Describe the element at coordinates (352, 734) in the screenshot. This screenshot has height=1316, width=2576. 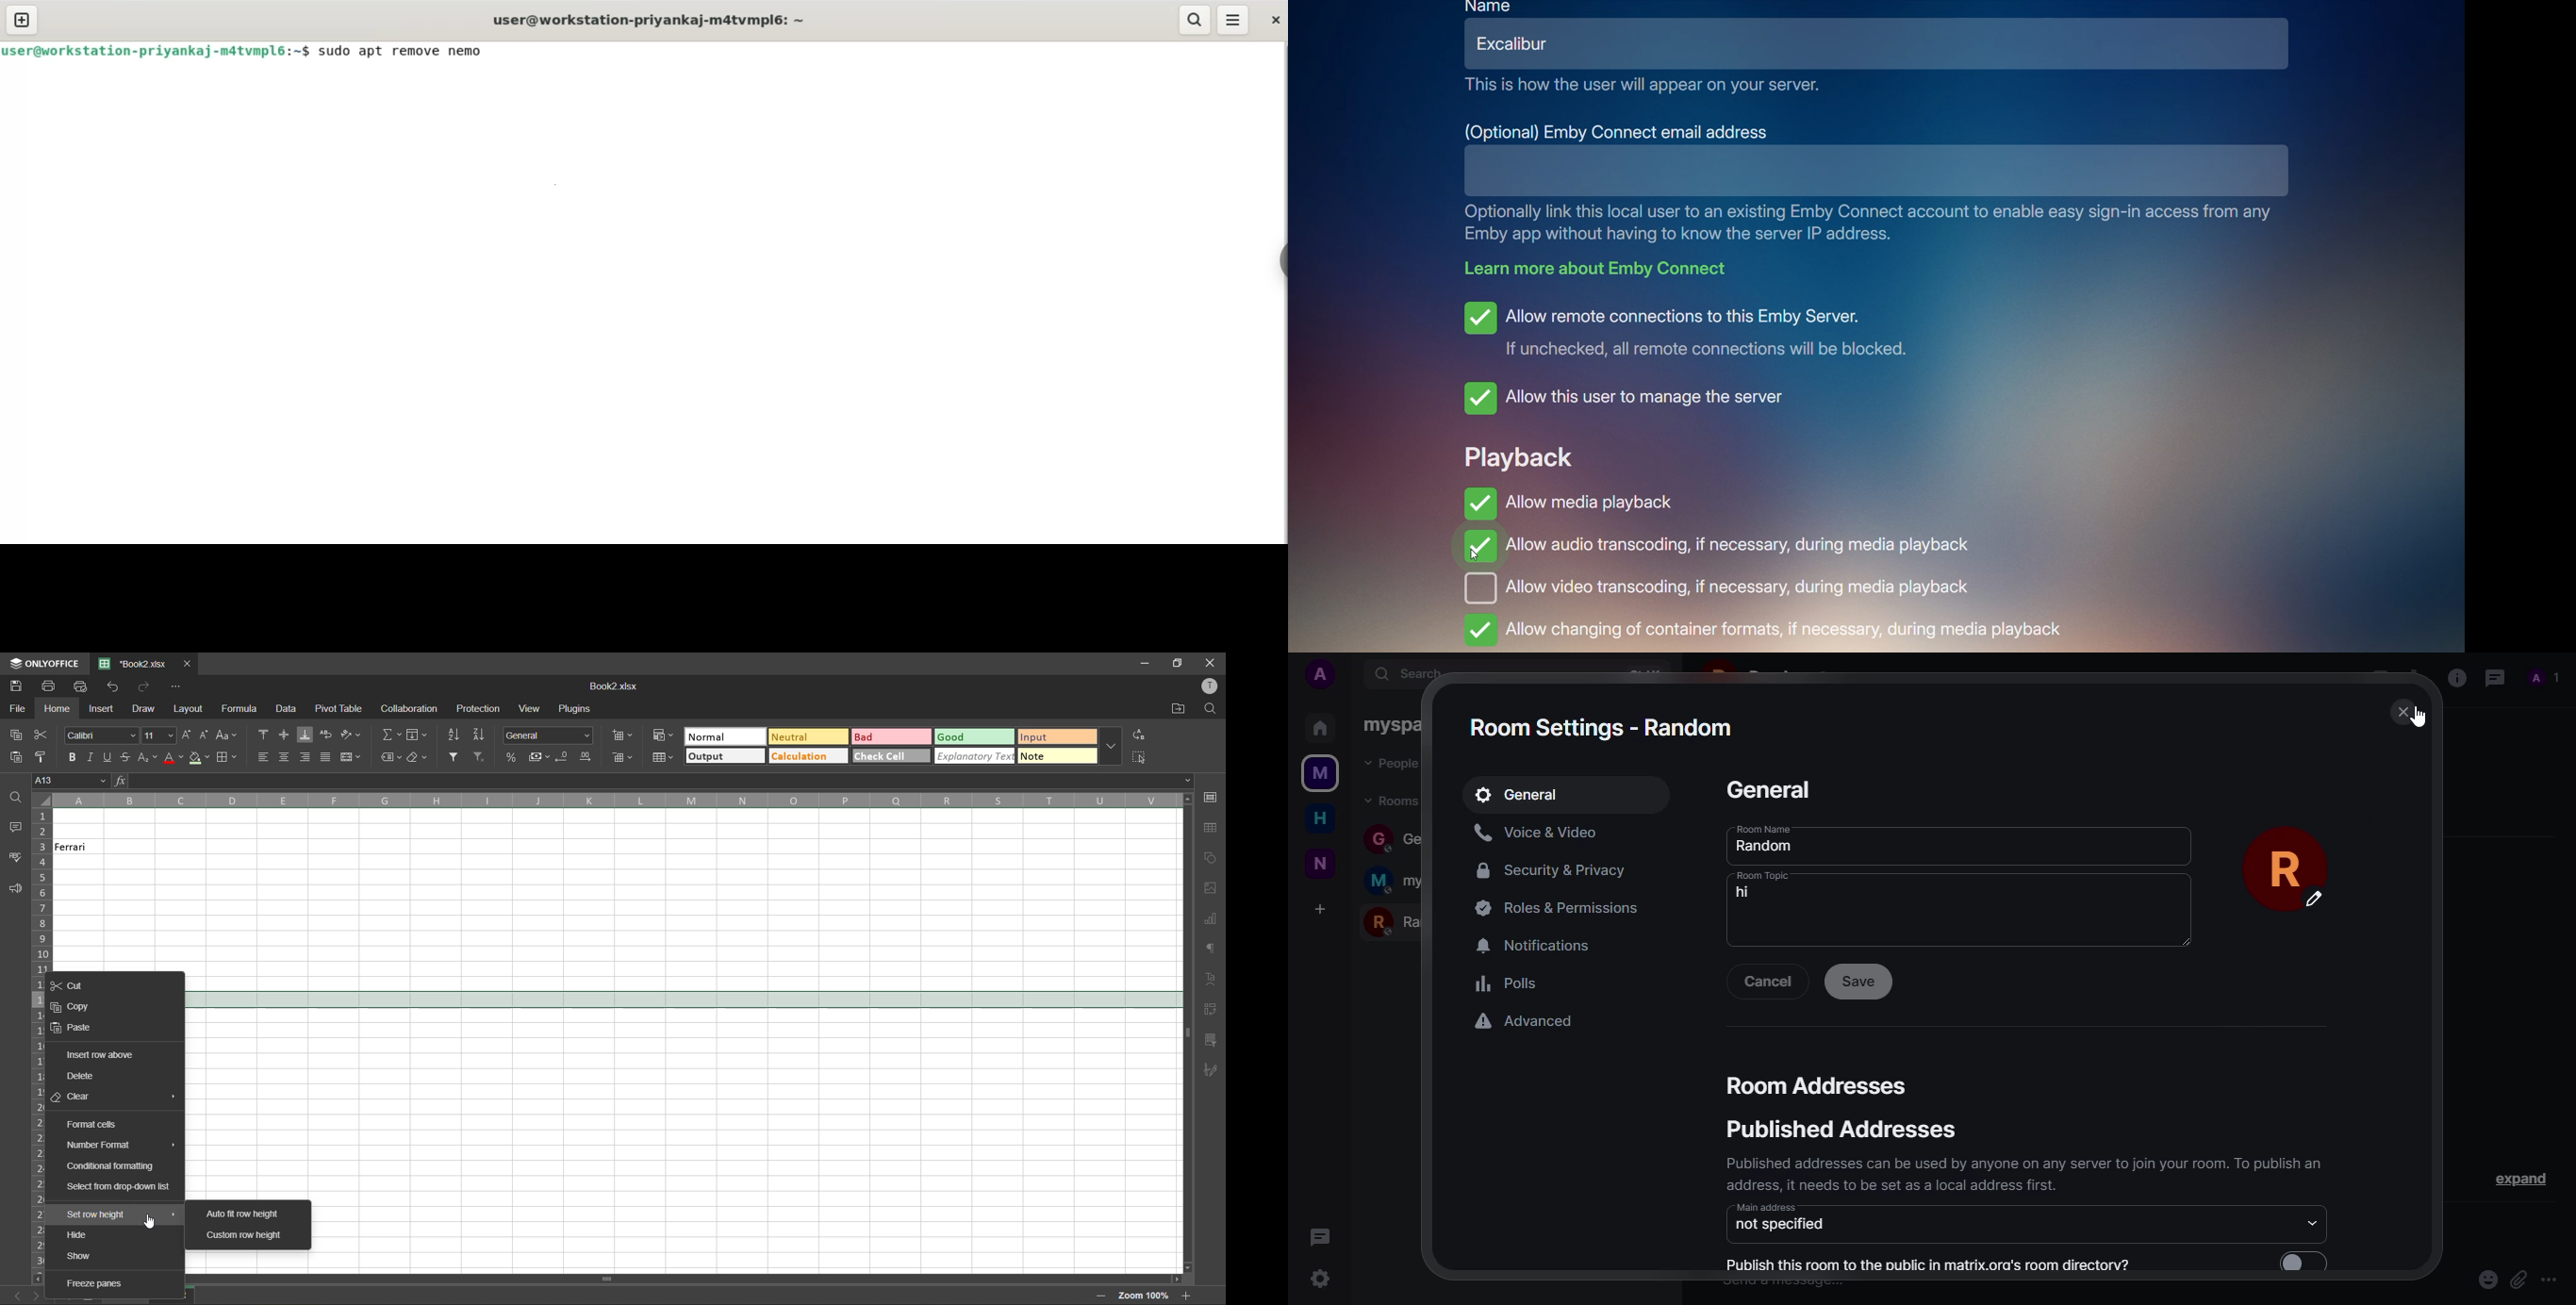
I see `orientation` at that location.